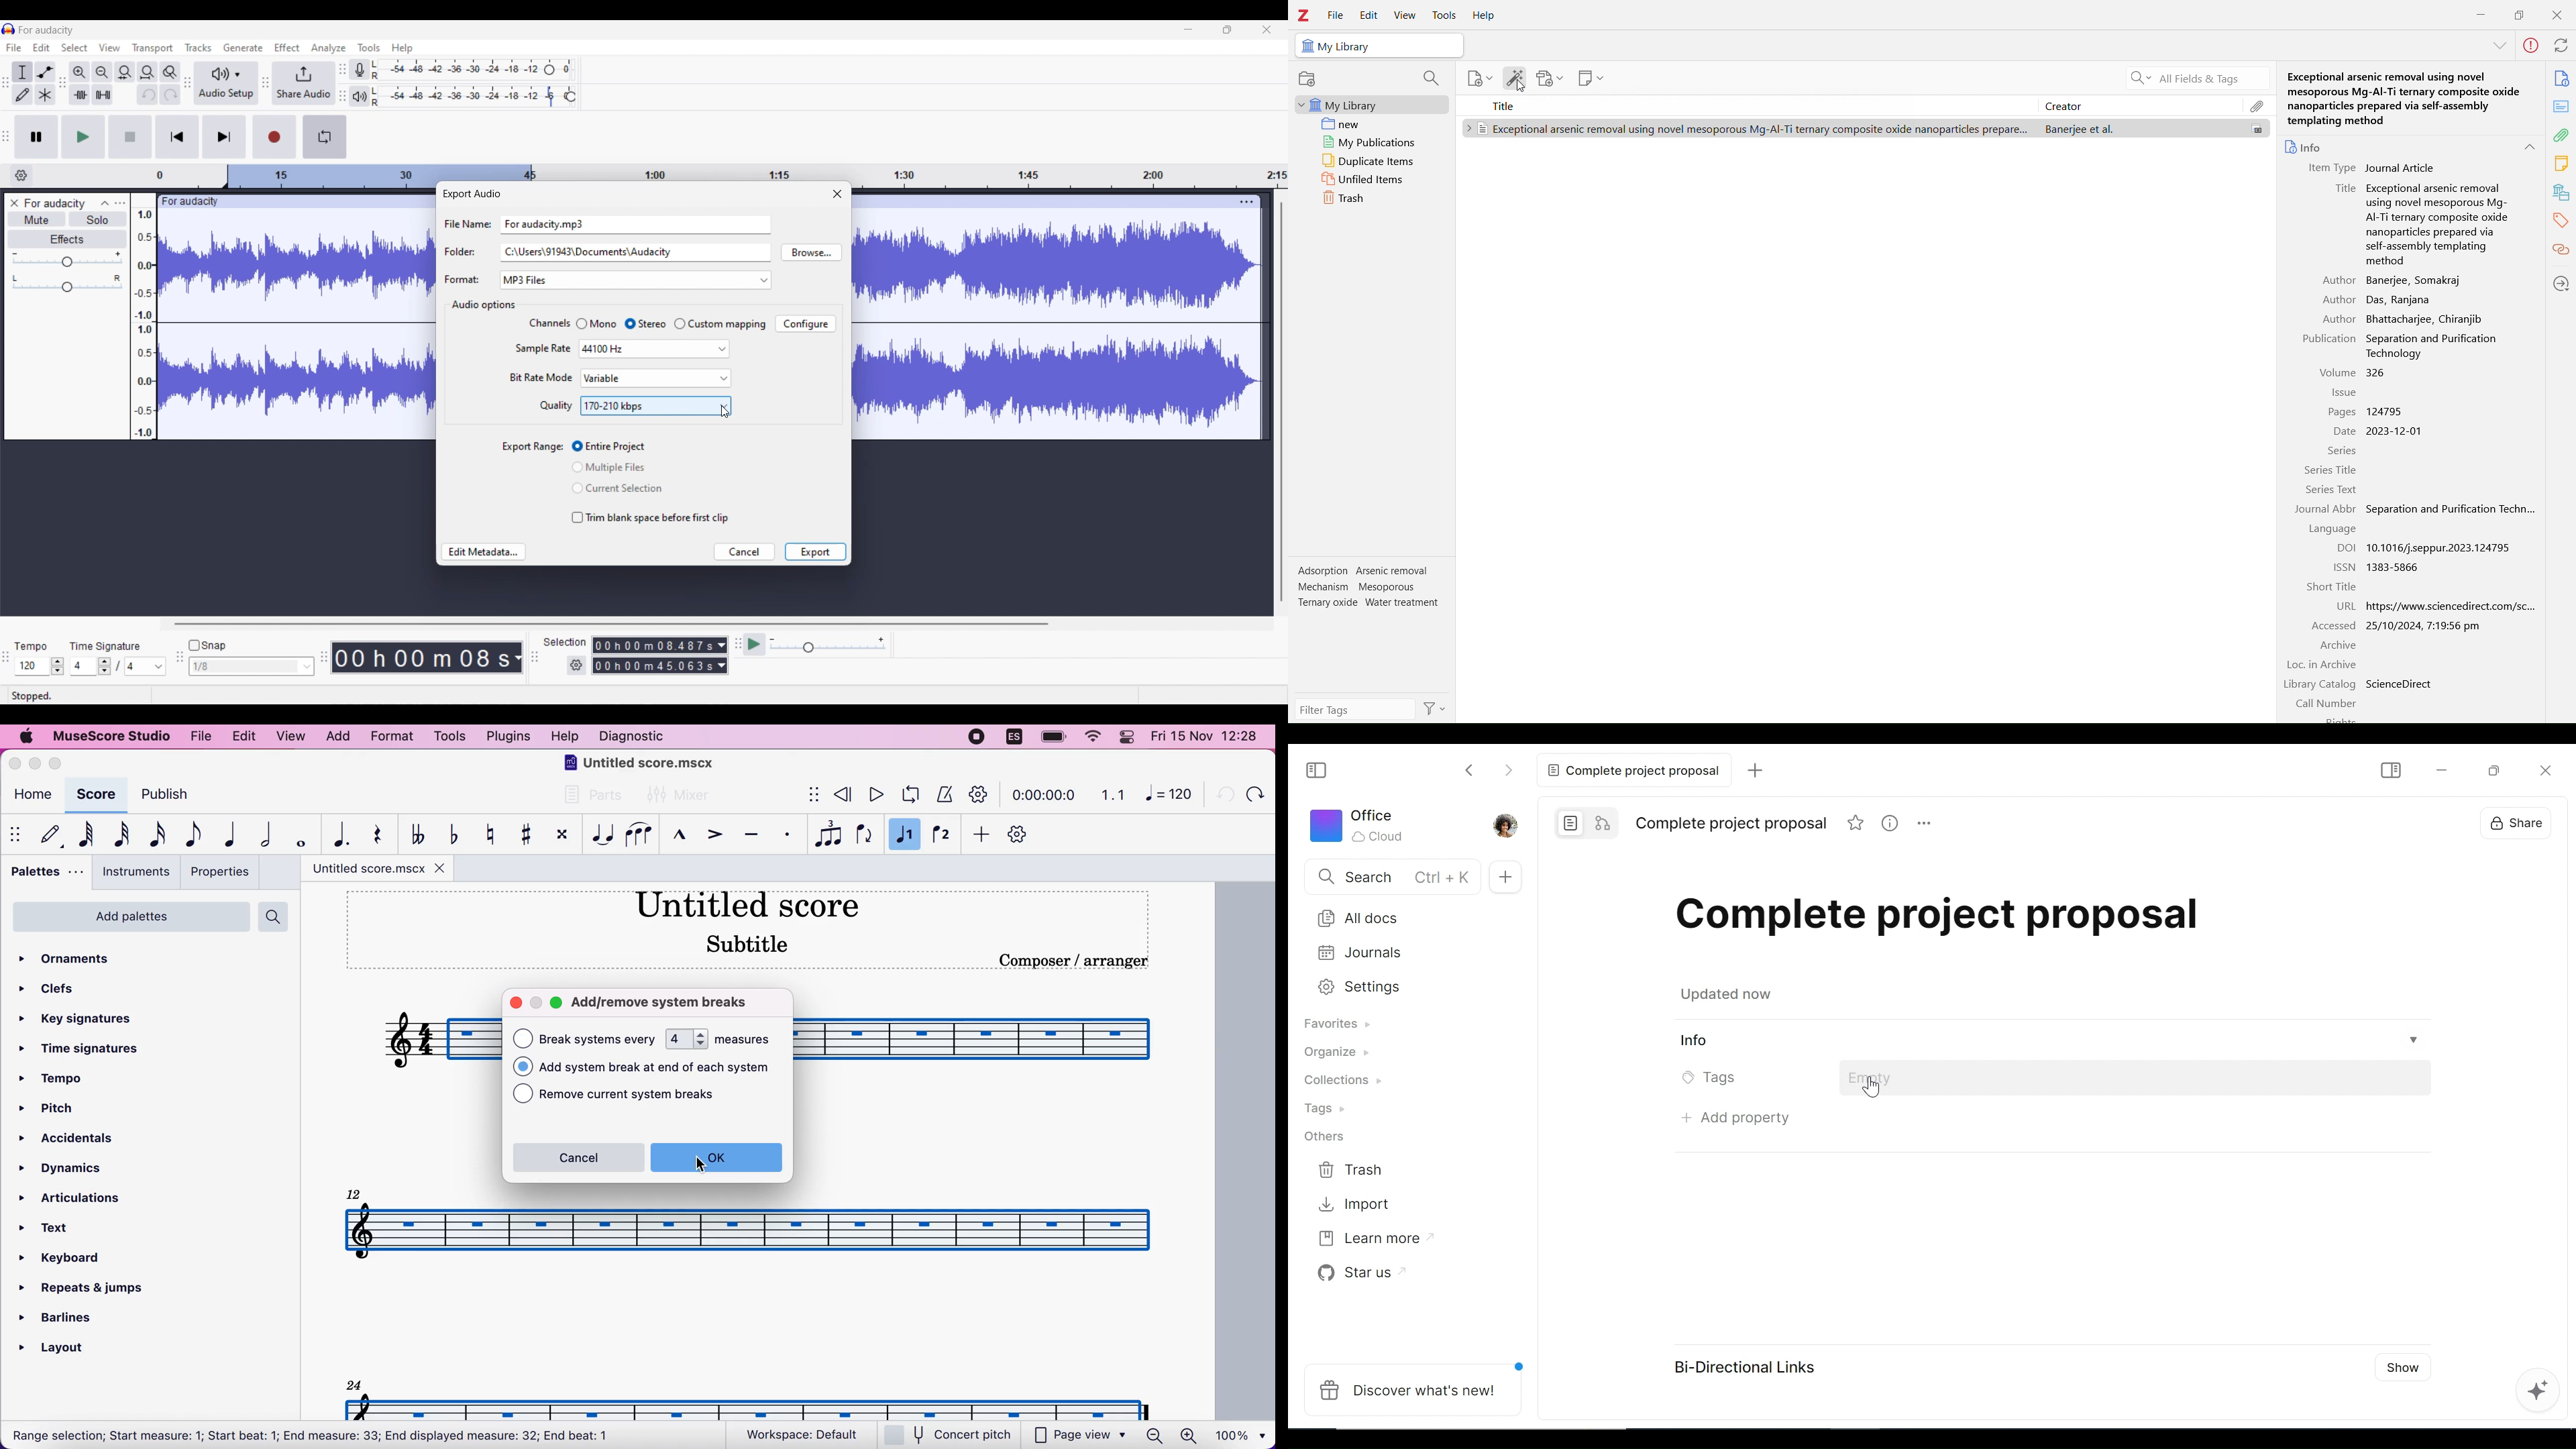 This screenshot has width=2576, height=1456. Describe the element at coordinates (1927, 825) in the screenshot. I see `more` at that location.